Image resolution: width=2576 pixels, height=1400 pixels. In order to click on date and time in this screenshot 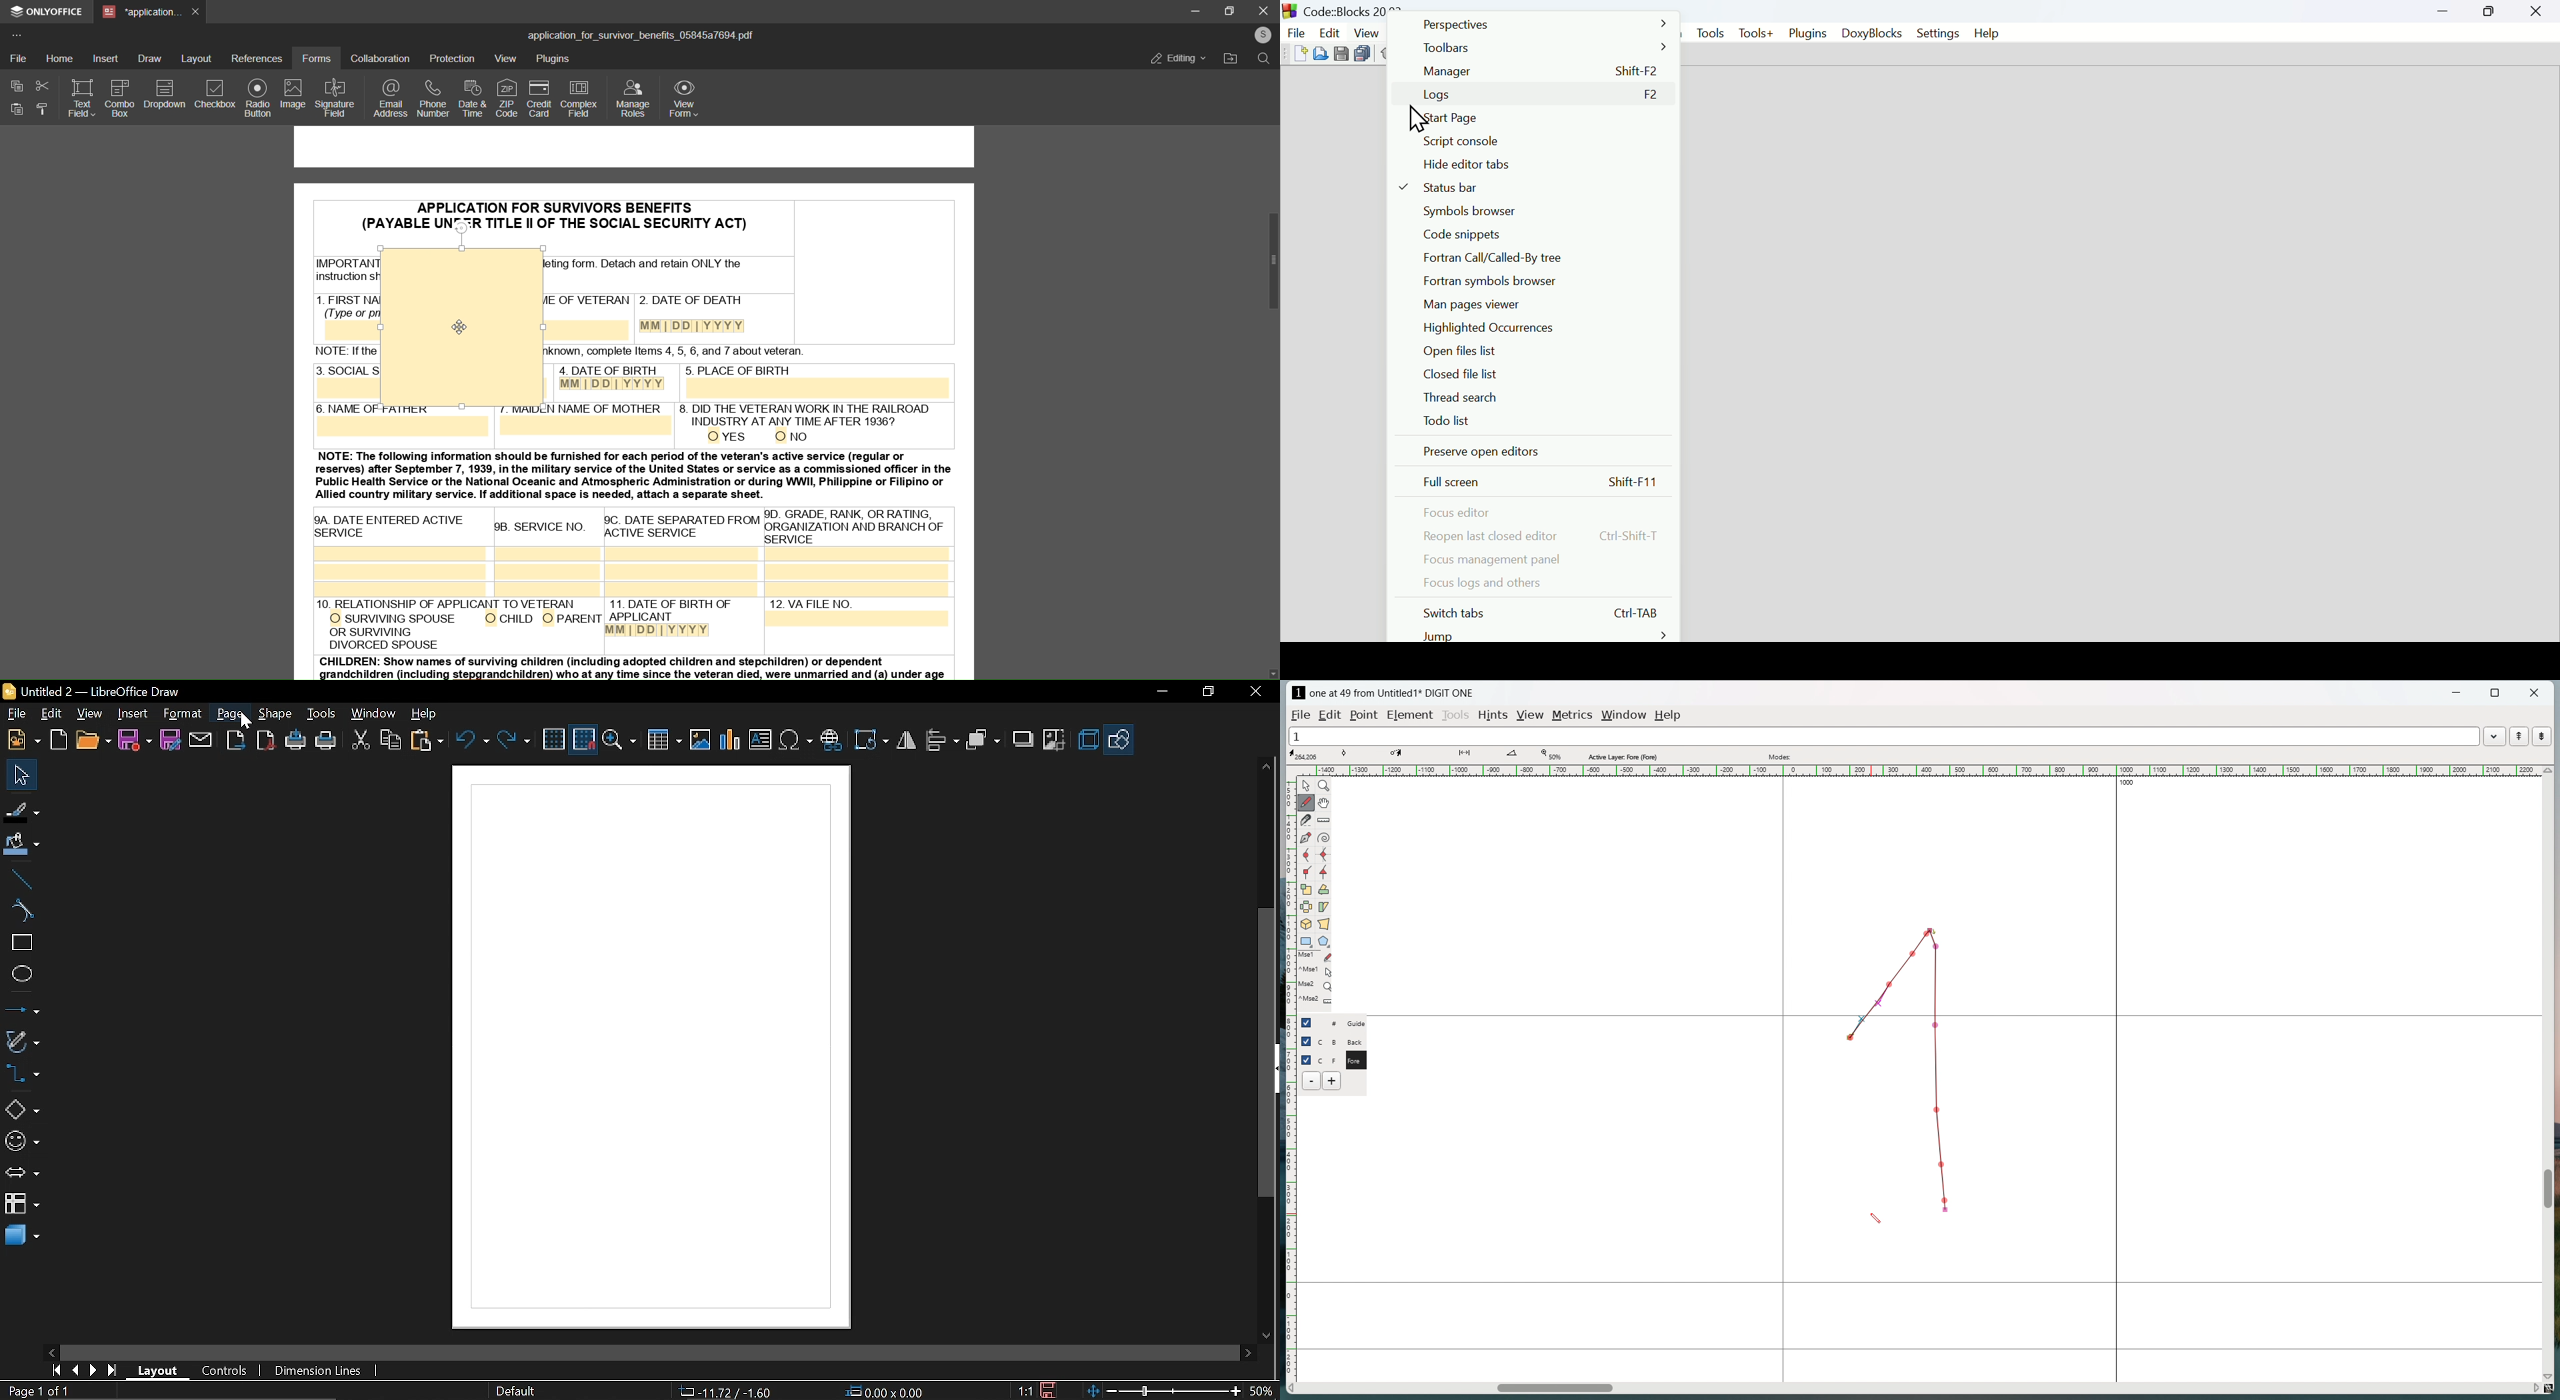, I will do `click(471, 98)`.